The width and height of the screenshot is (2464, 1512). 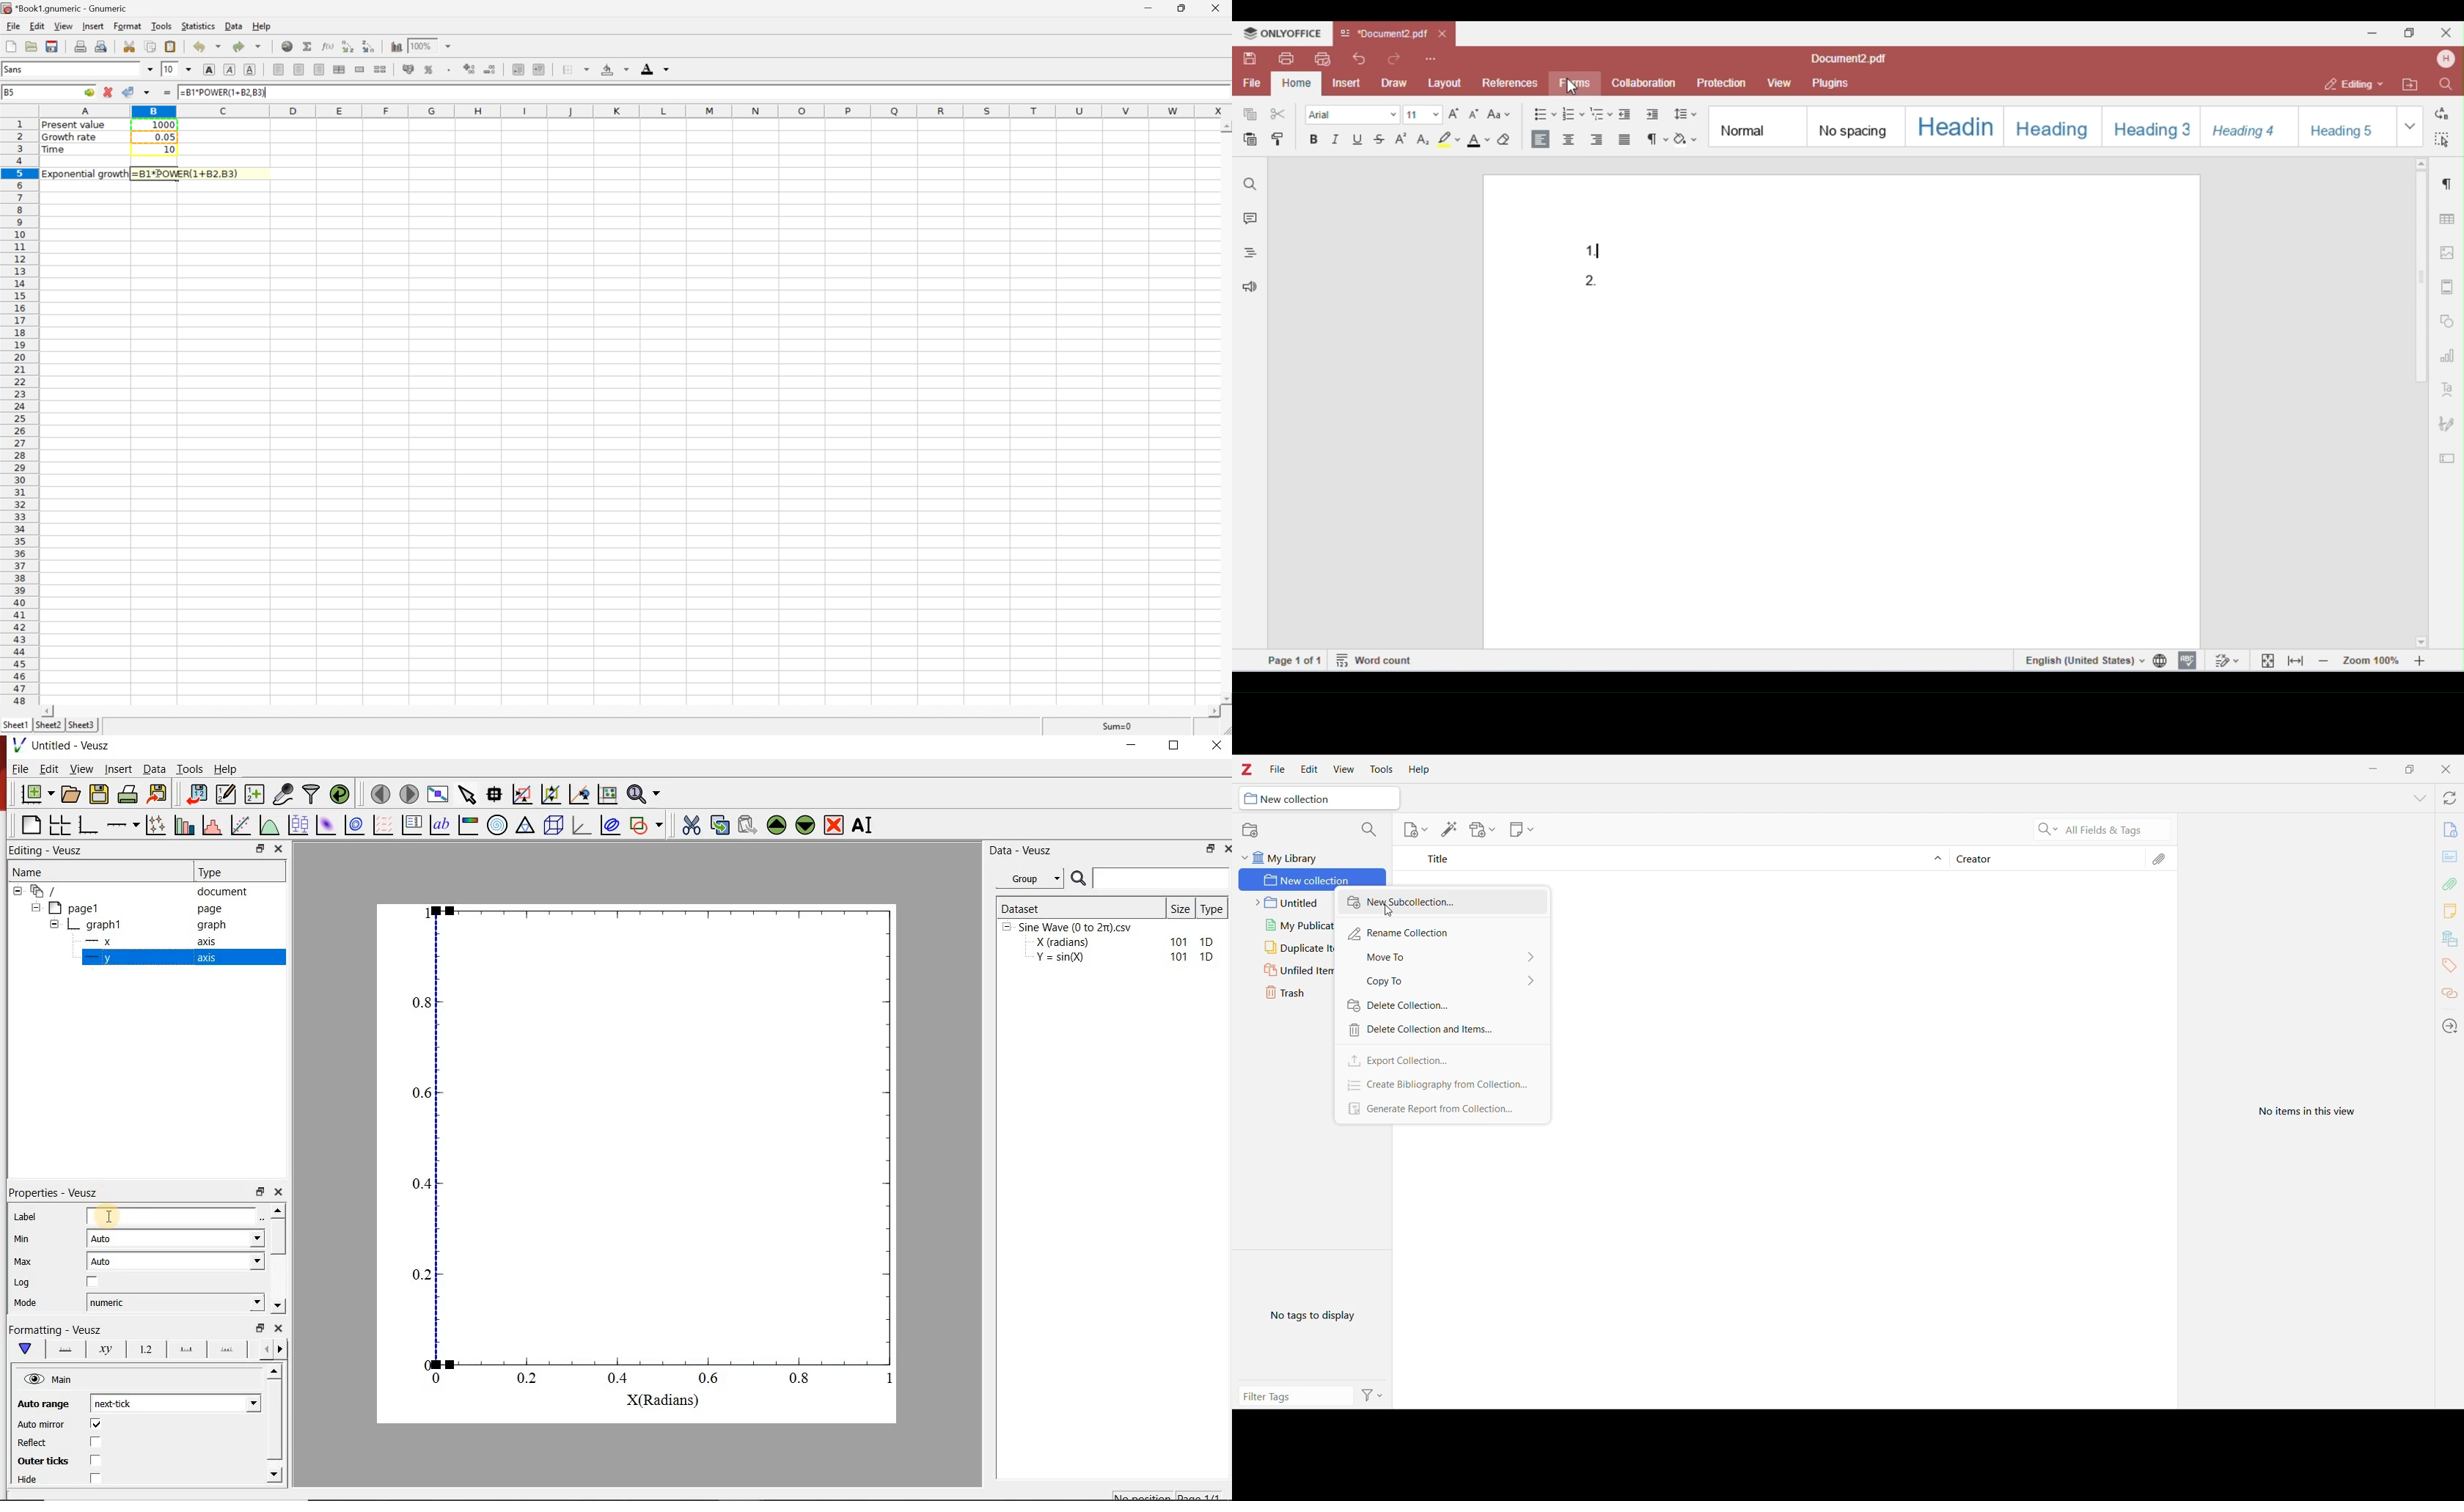 I want to click on Close, so click(x=1218, y=745).